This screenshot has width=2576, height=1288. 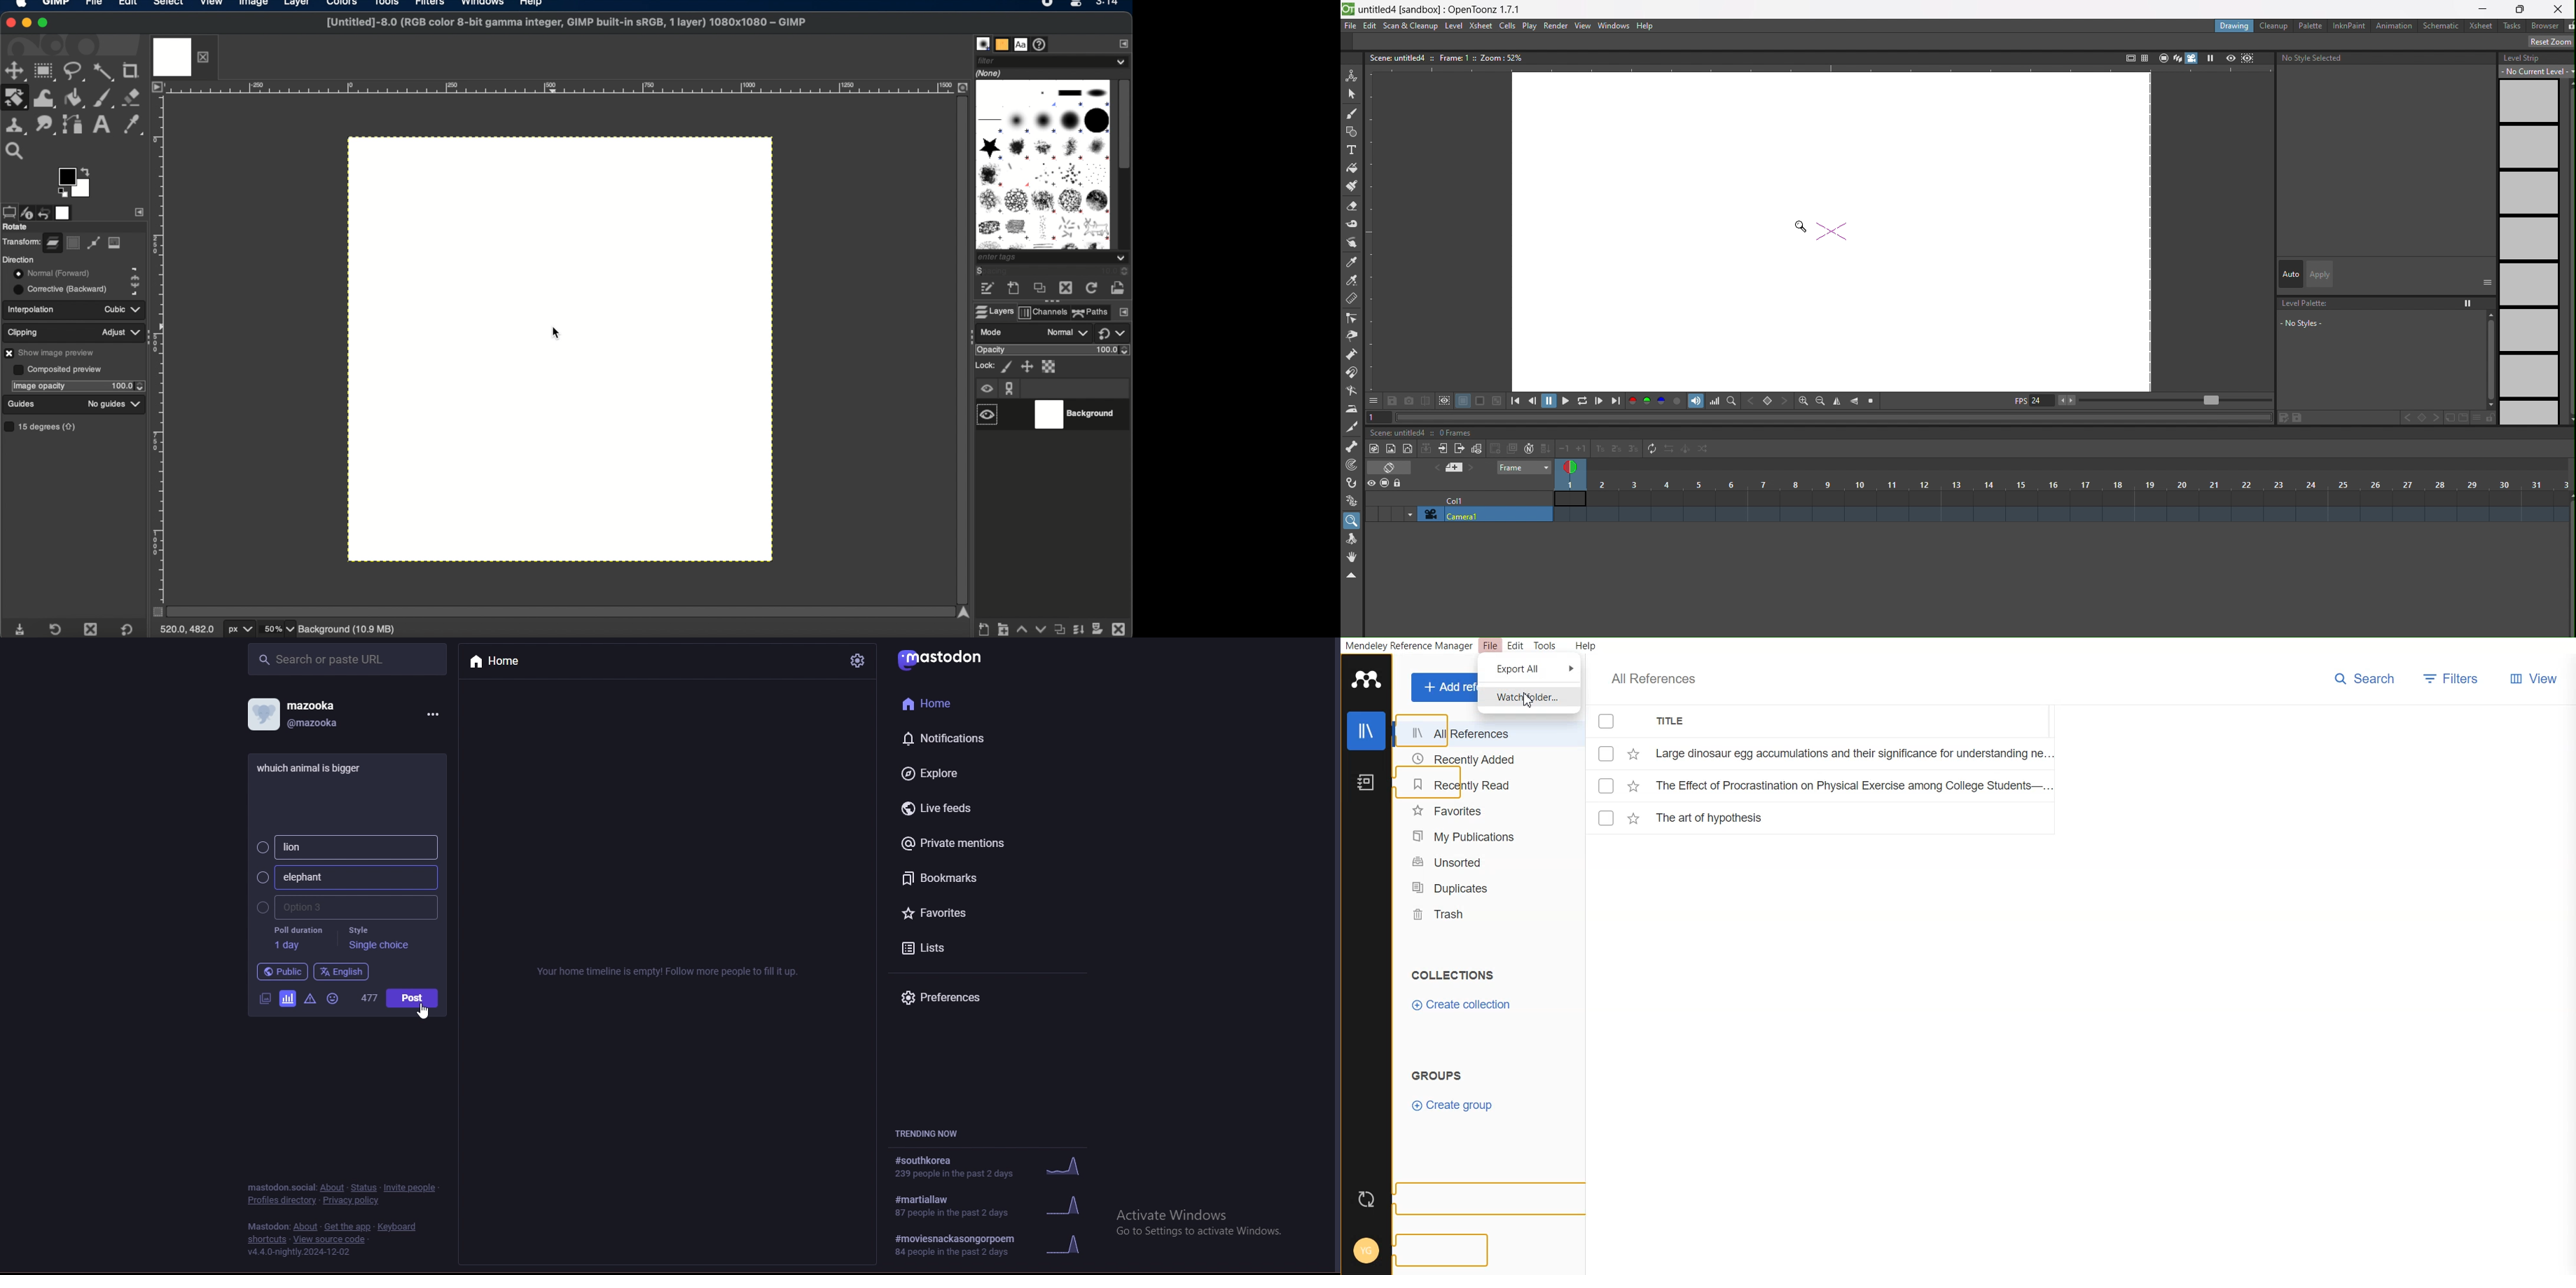 What do you see at coordinates (1529, 449) in the screenshot?
I see `` at bounding box center [1529, 449].